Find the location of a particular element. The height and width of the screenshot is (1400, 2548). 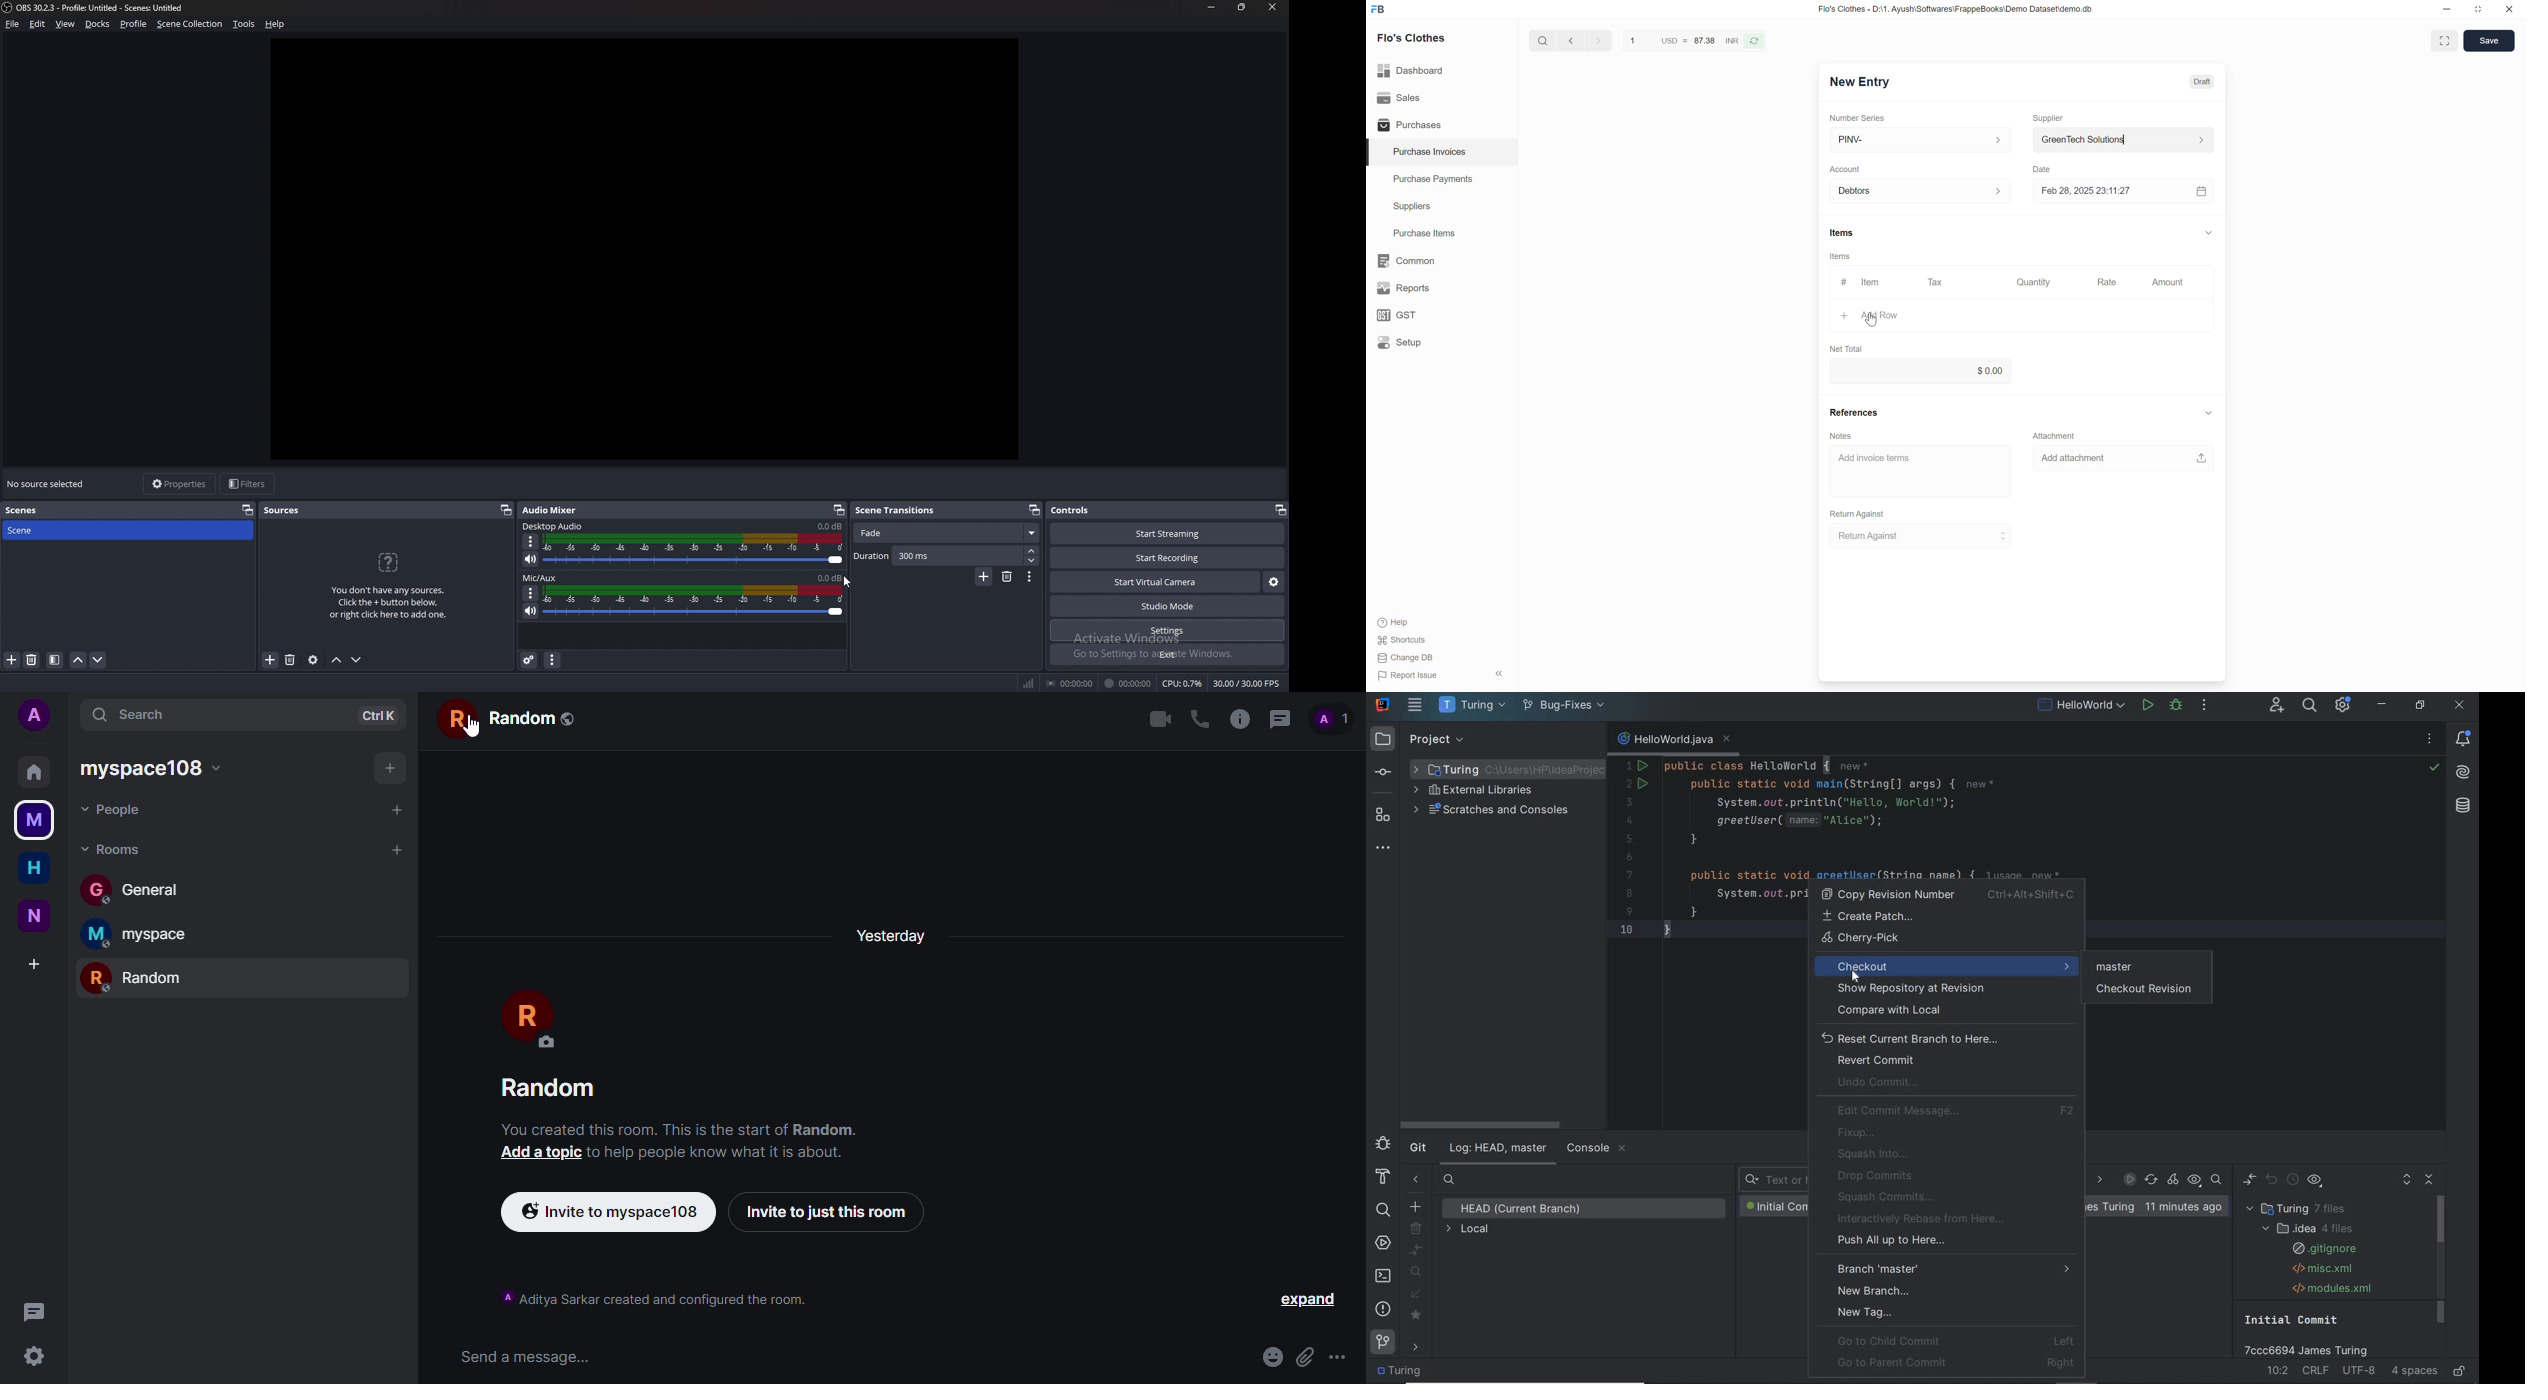

recent files, tab options is located at coordinates (2431, 740).